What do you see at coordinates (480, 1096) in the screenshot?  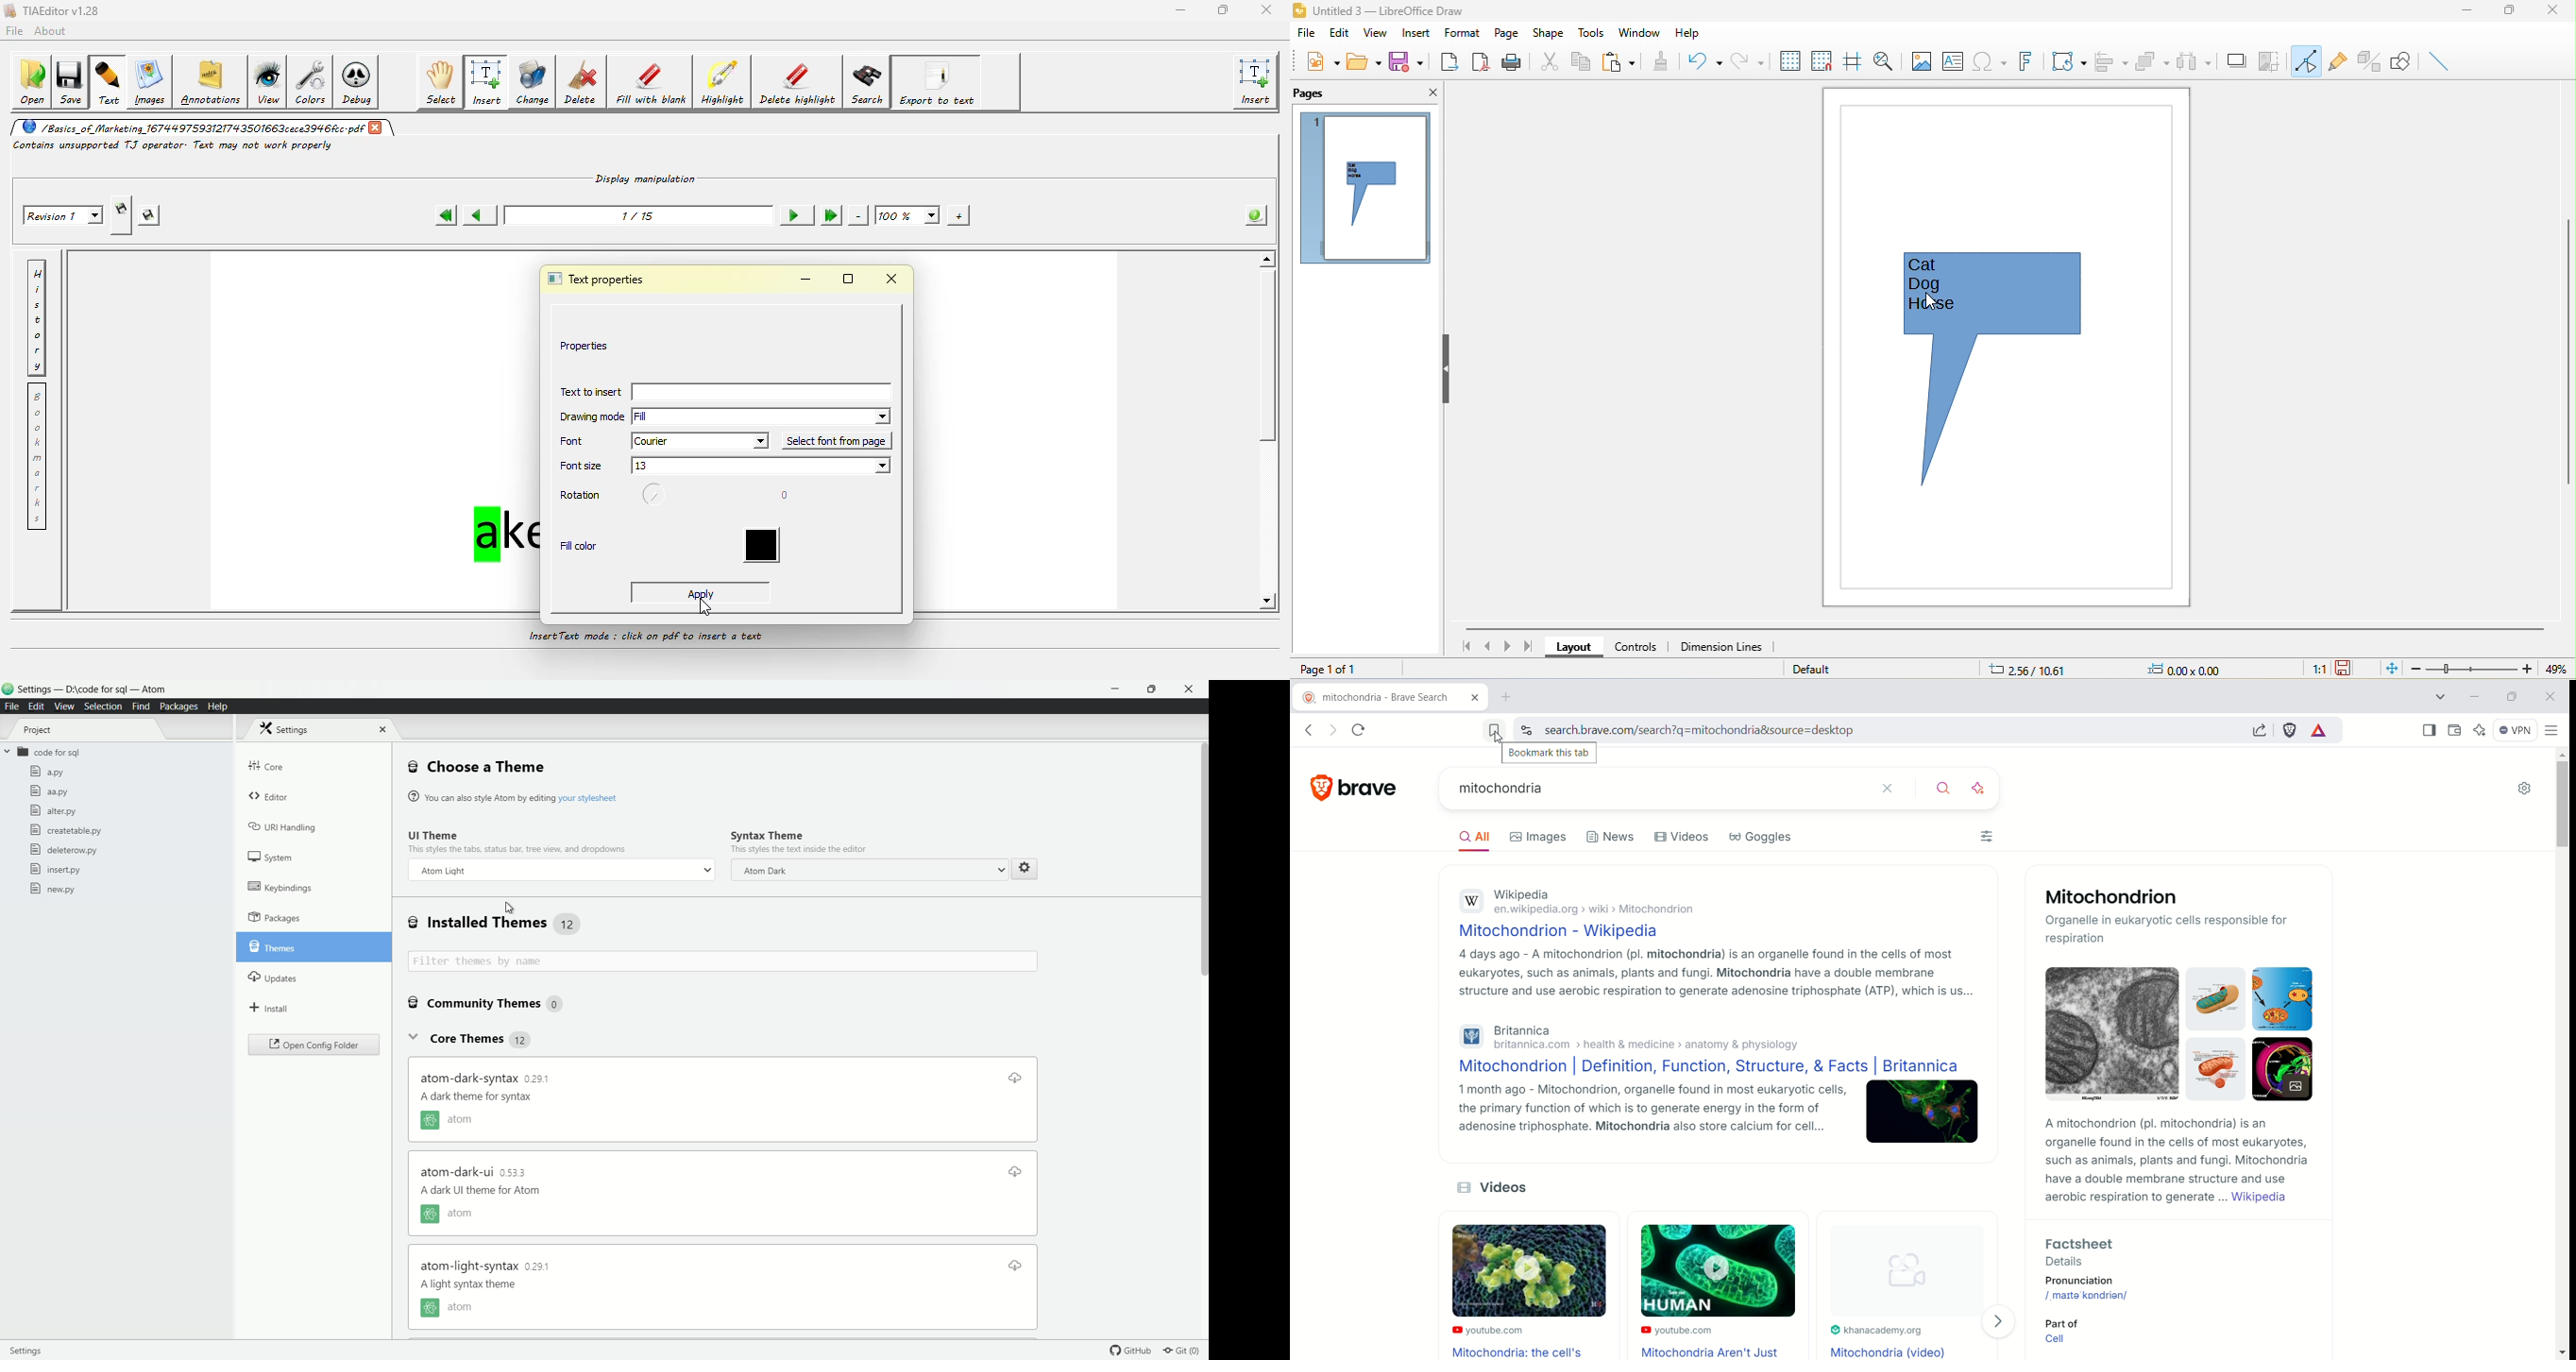 I see `a dark theme for syntax` at bounding box center [480, 1096].